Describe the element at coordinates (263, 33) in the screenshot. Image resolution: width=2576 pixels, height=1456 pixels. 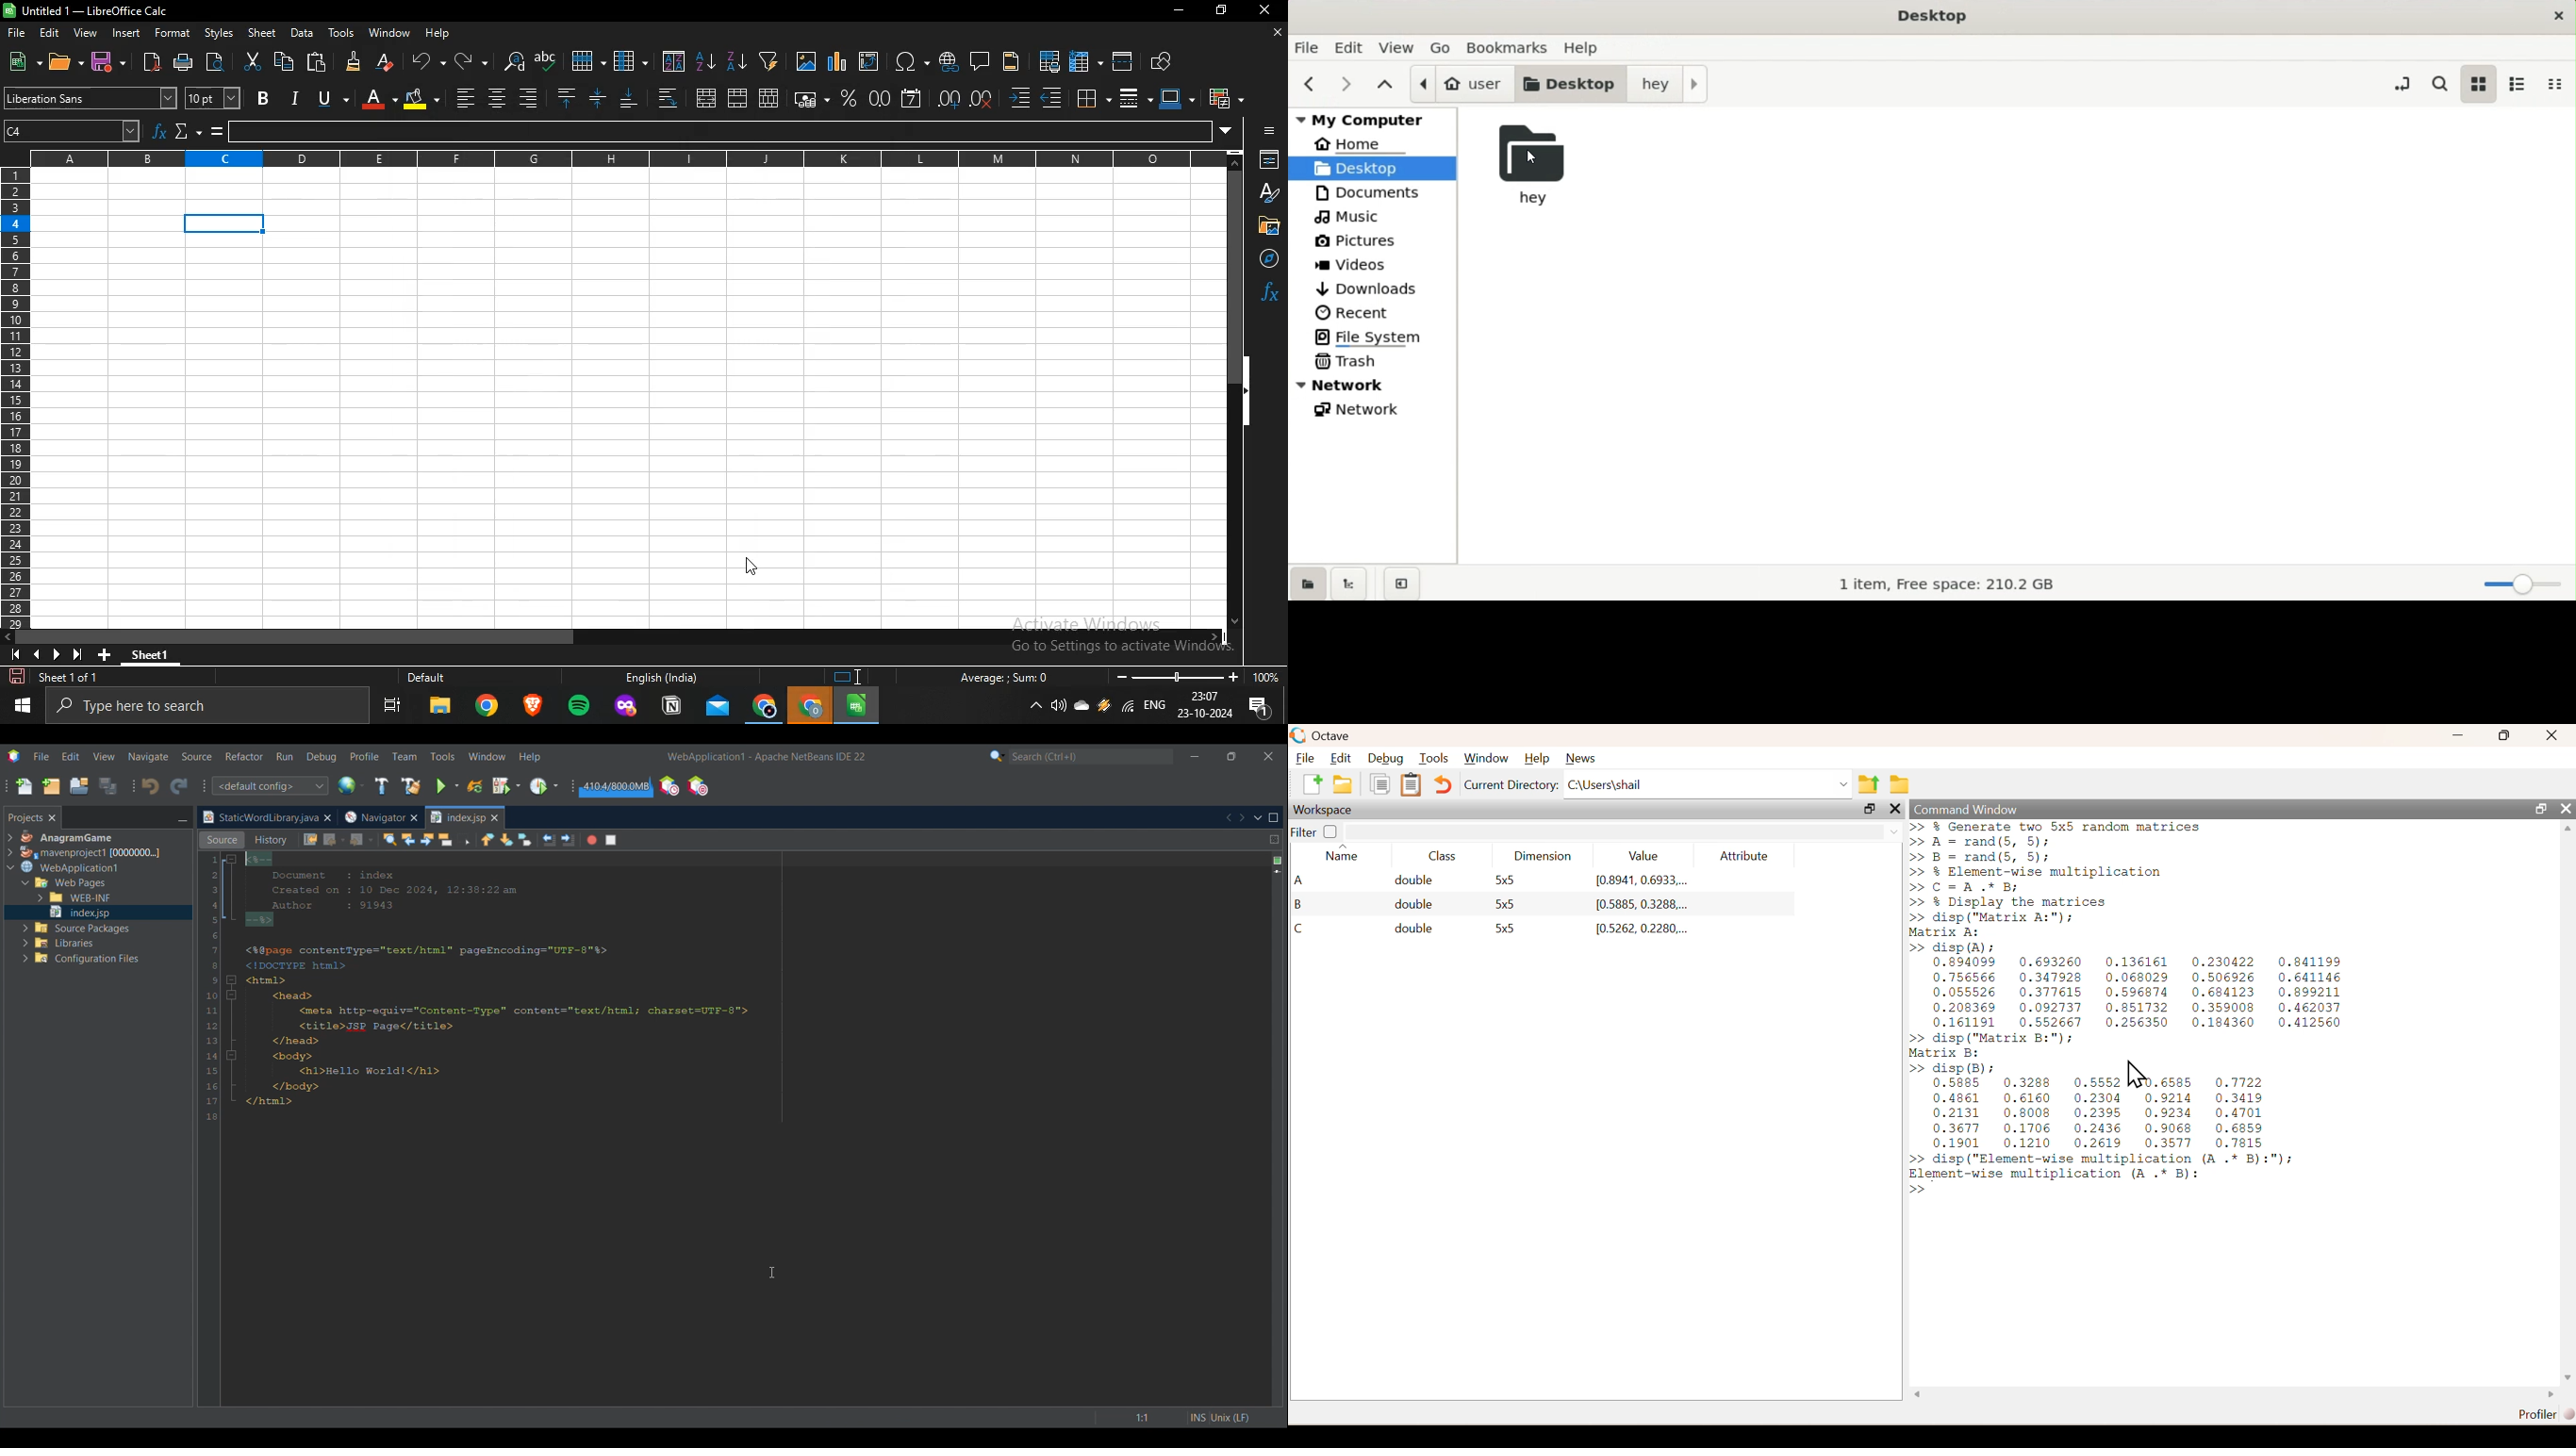
I see `sheet` at that location.